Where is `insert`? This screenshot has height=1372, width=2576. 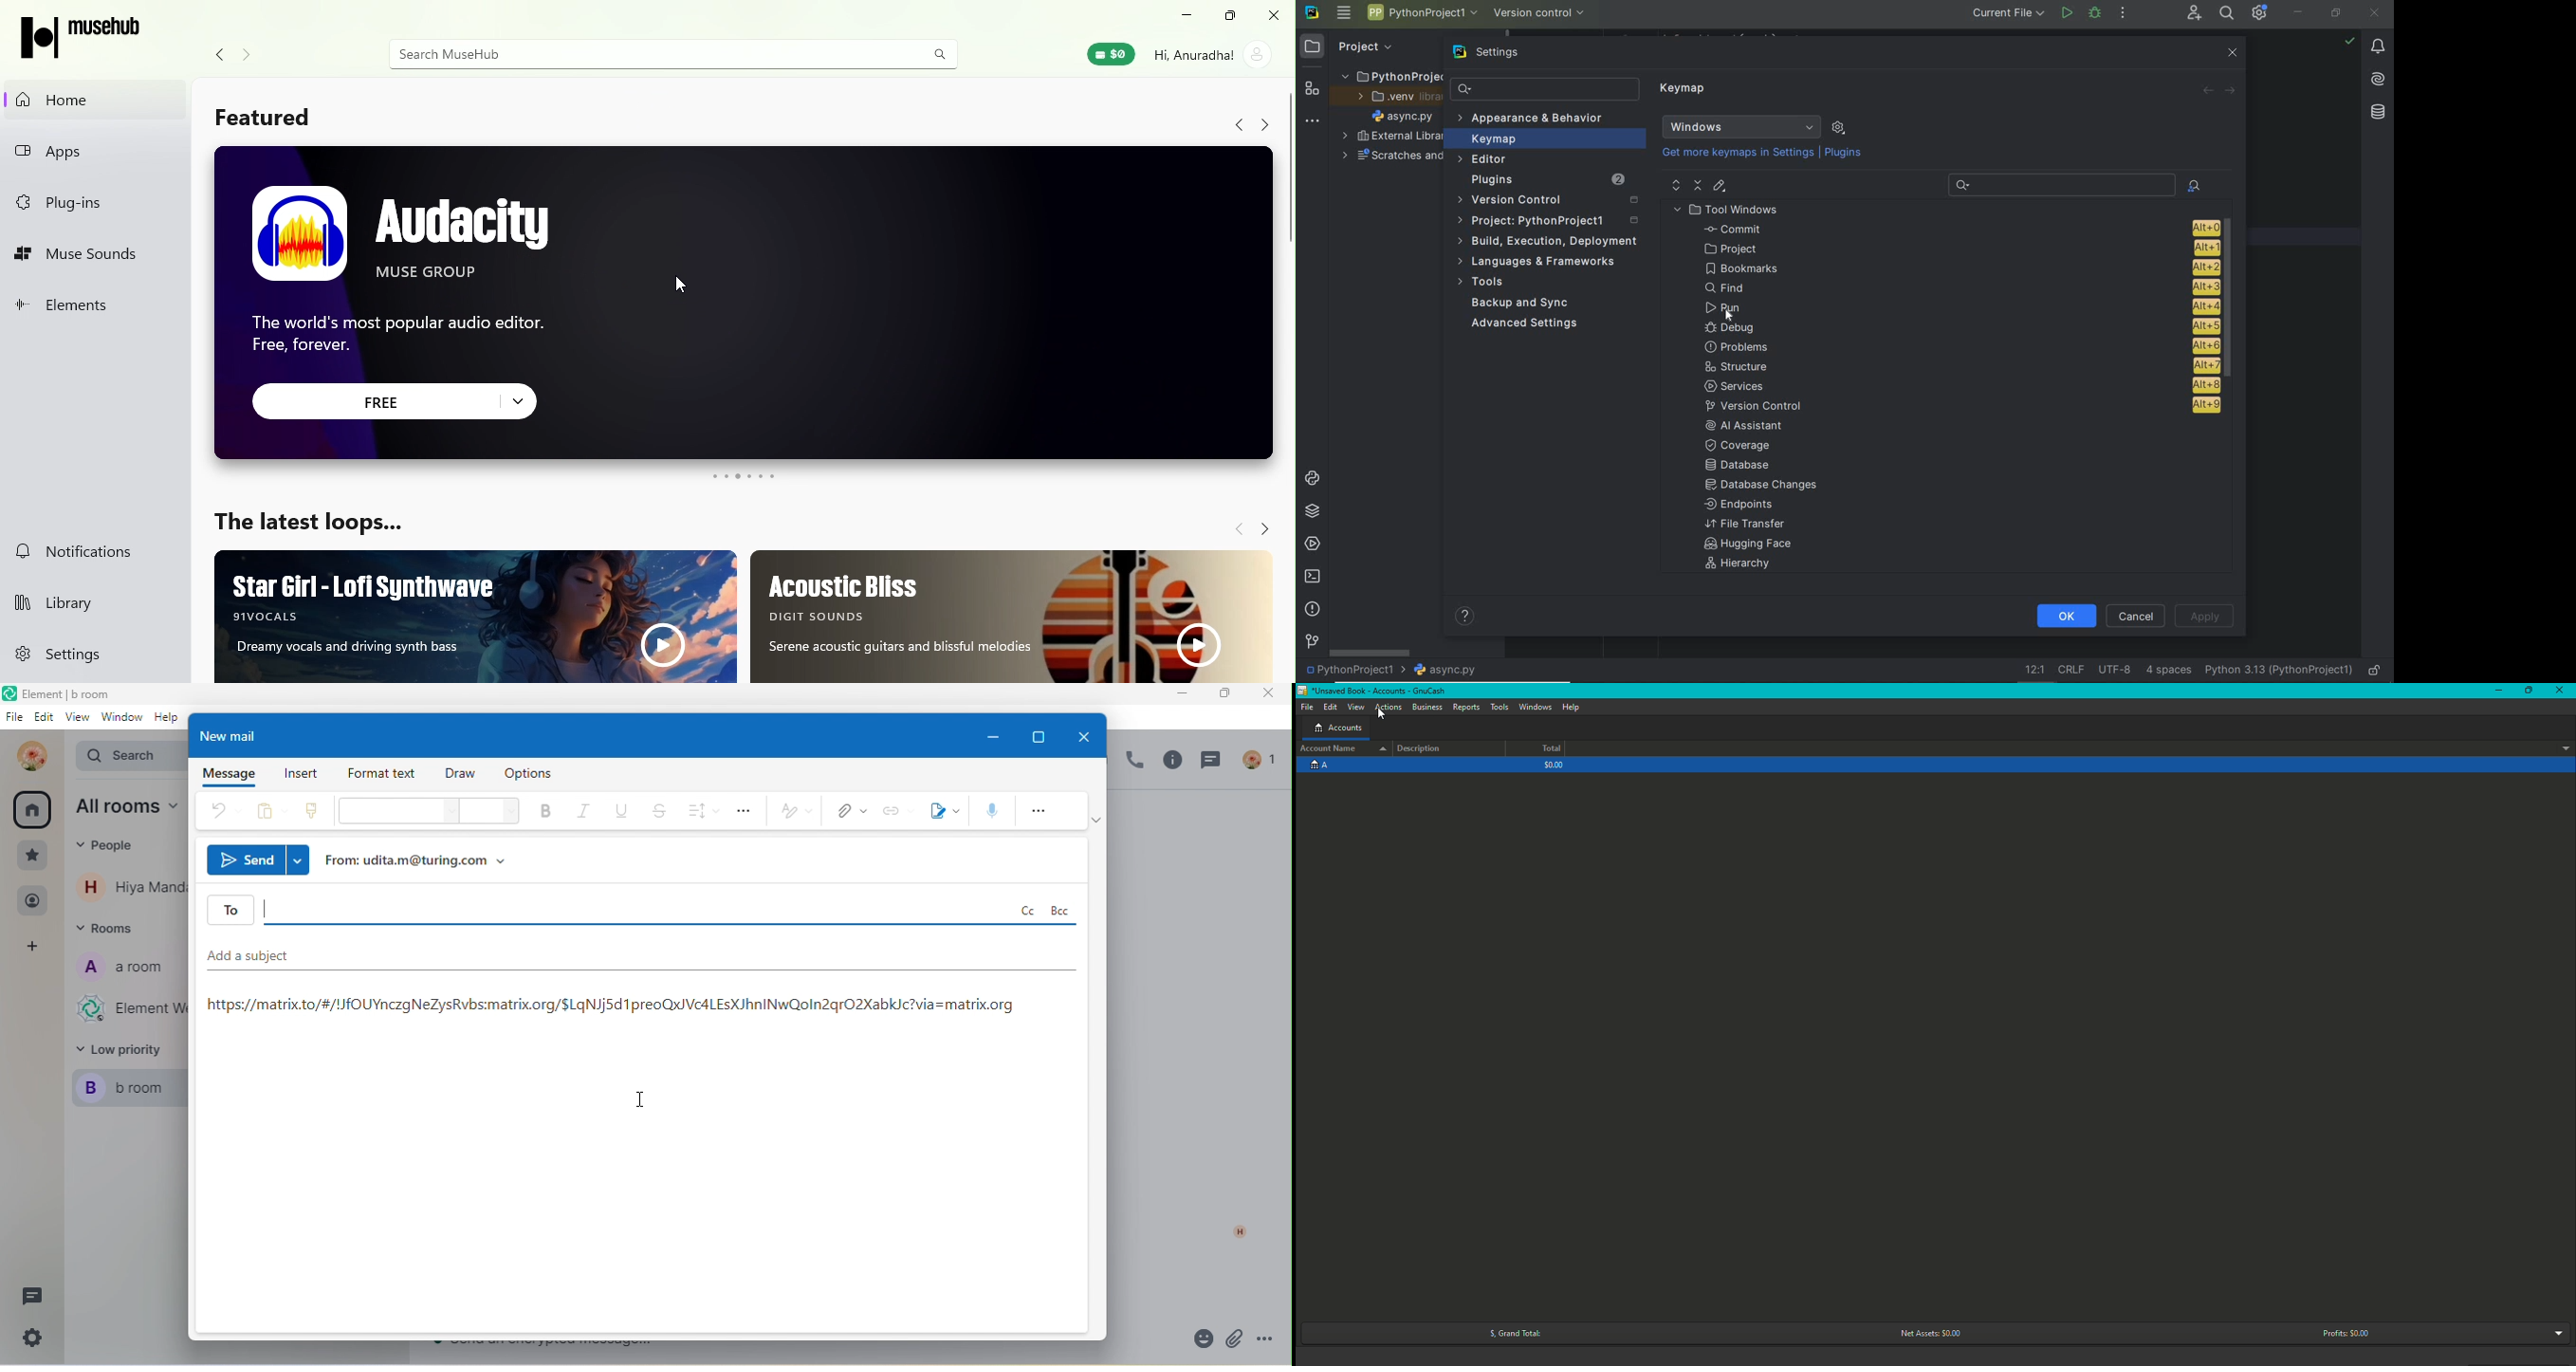
insert is located at coordinates (301, 773).